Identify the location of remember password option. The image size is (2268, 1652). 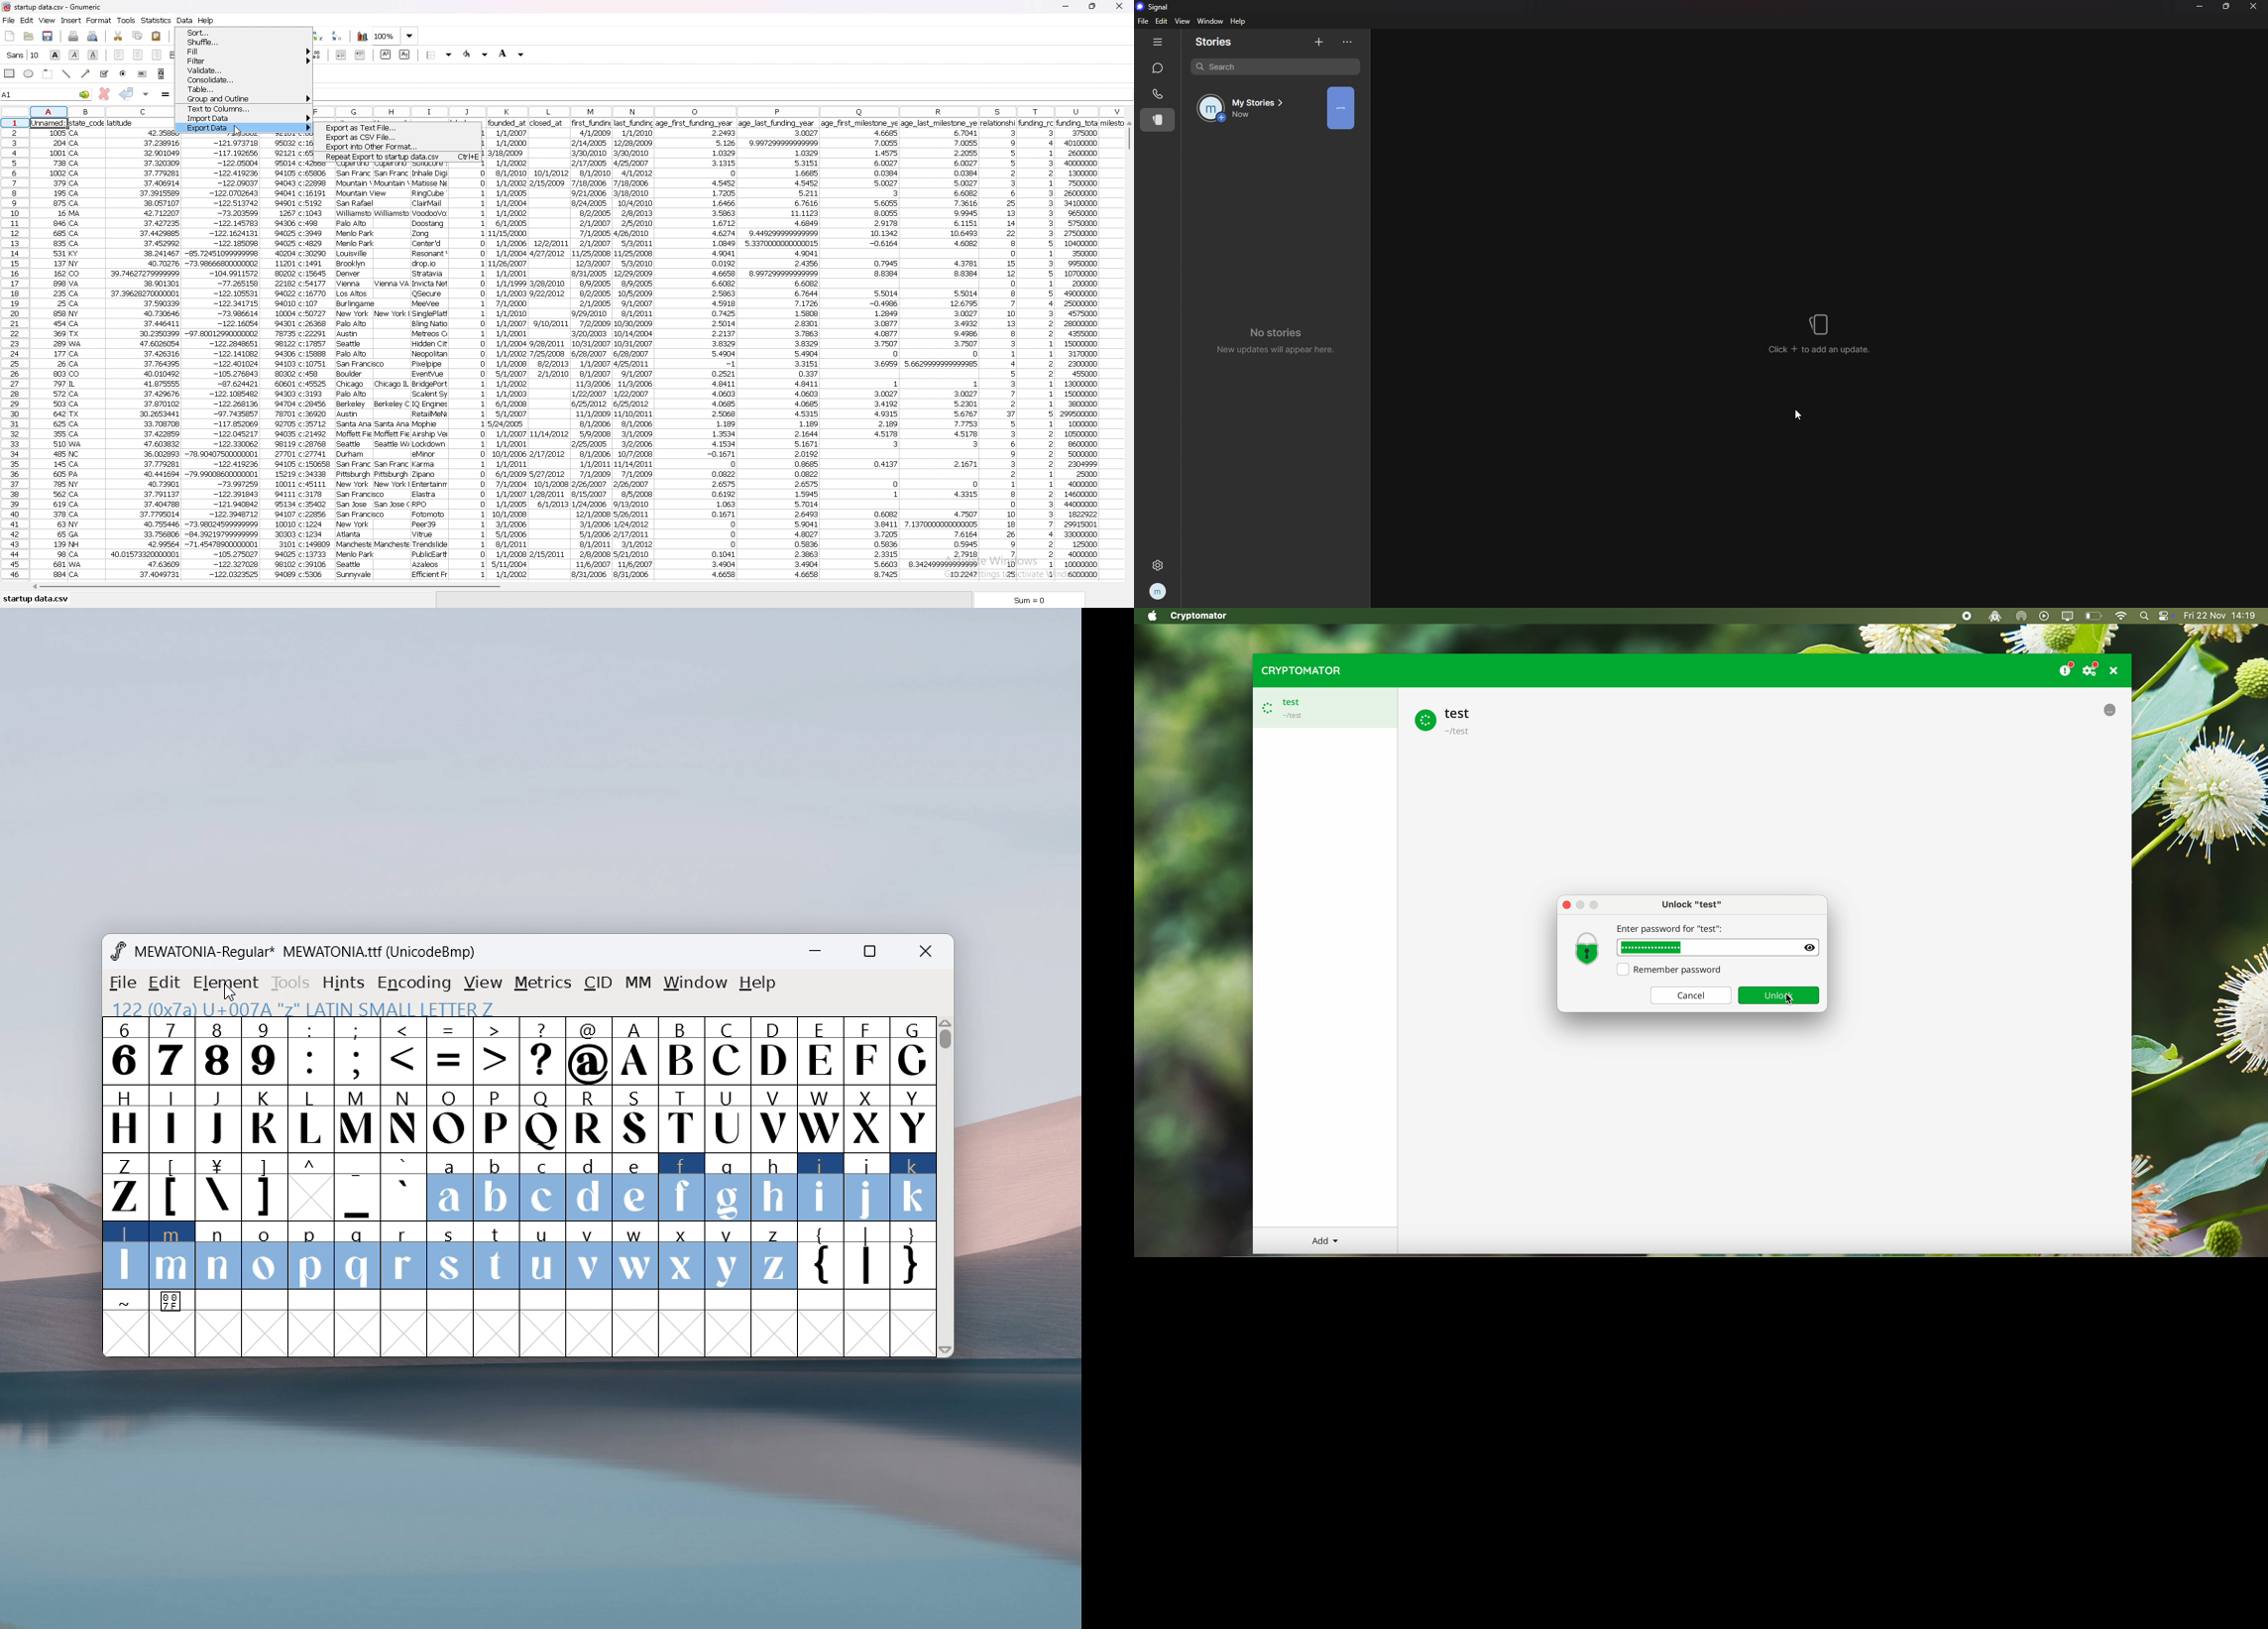
(1673, 970).